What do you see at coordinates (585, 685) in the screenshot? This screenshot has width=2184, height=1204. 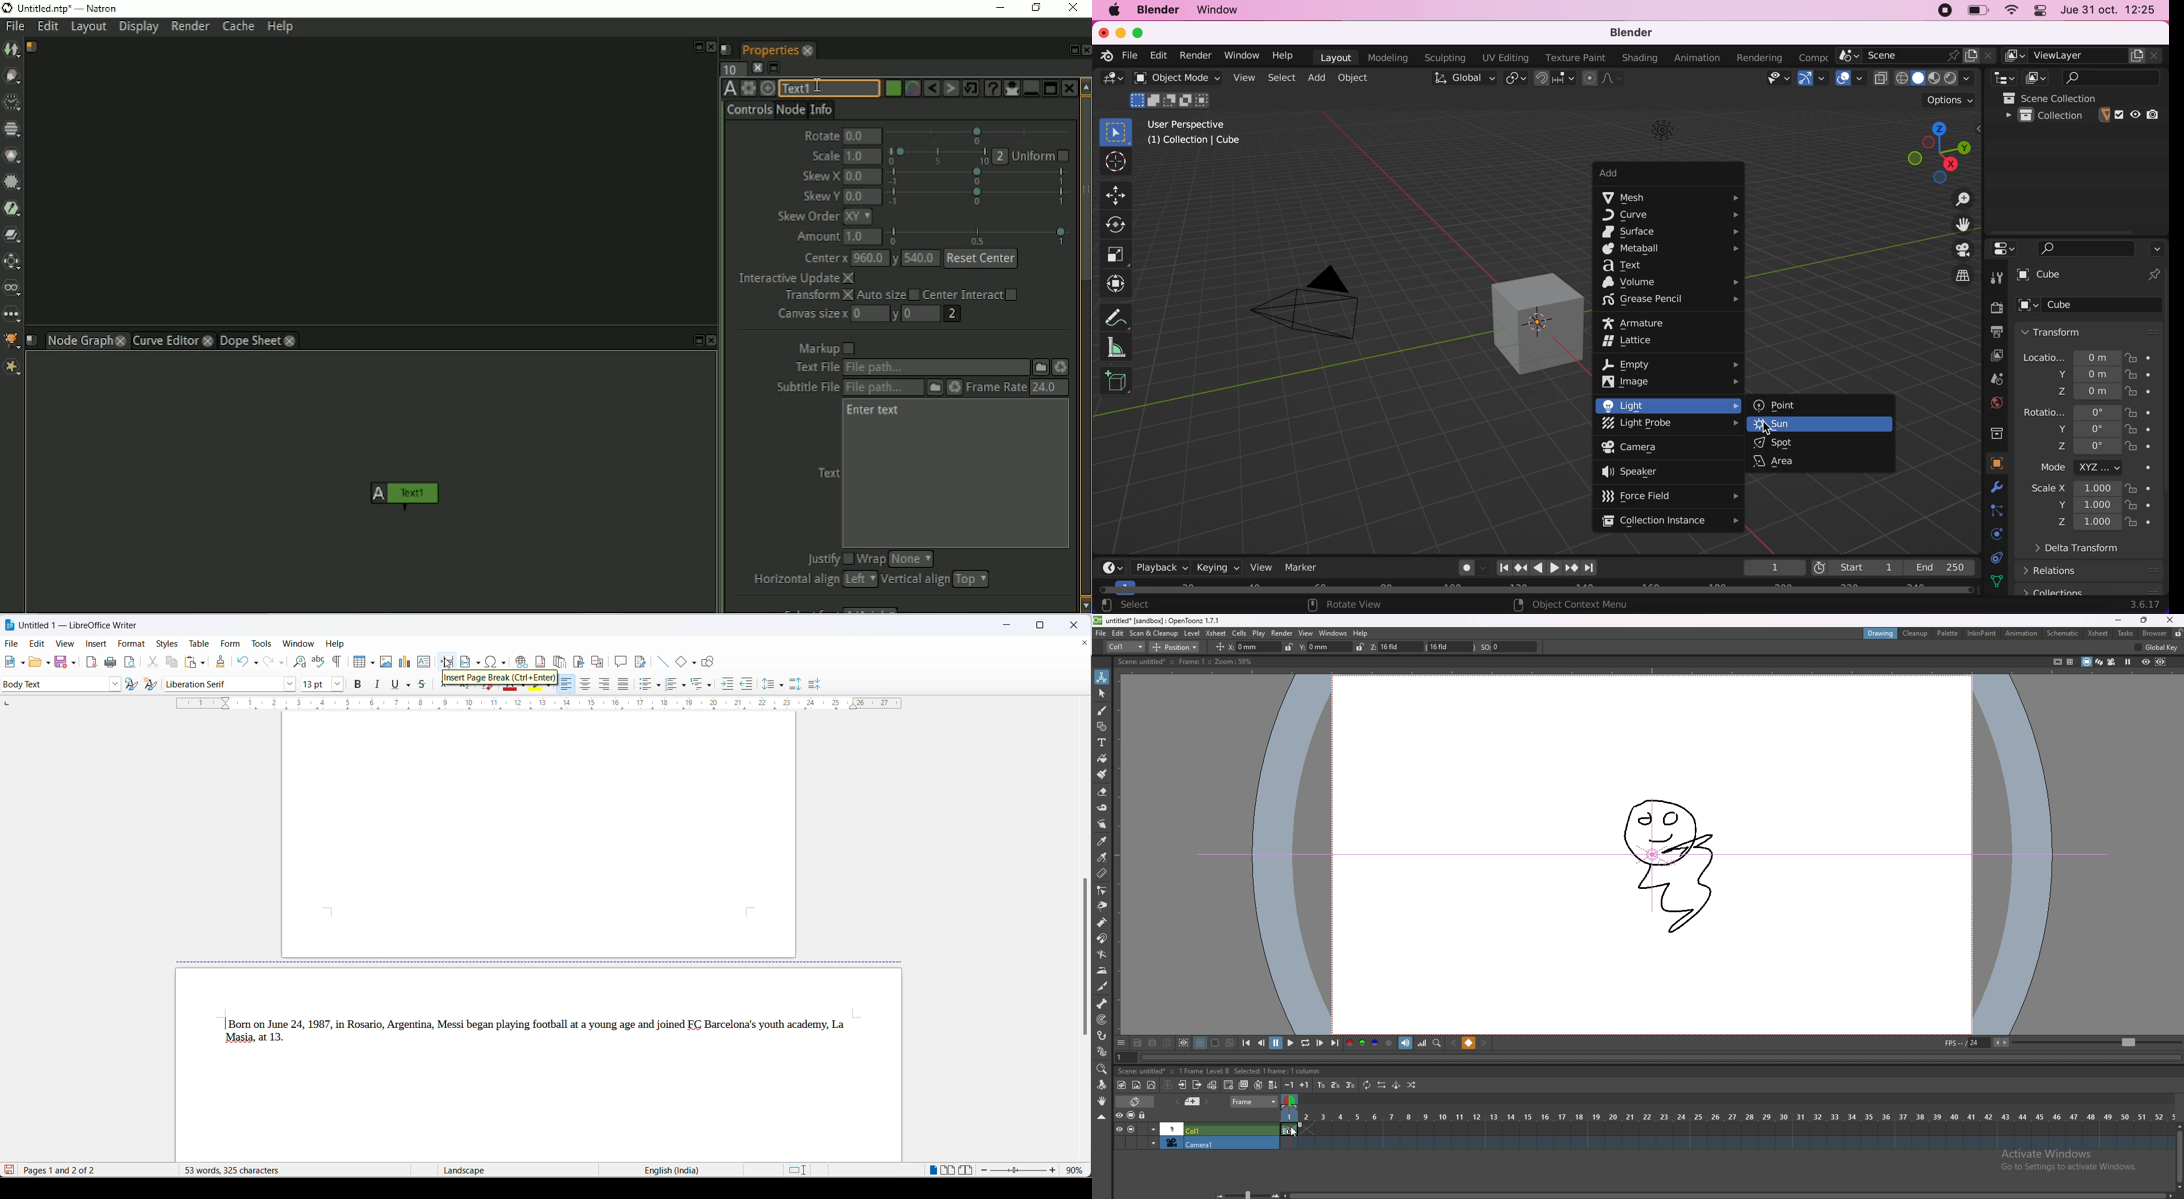 I see `text align center` at bounding box center [585, 685].